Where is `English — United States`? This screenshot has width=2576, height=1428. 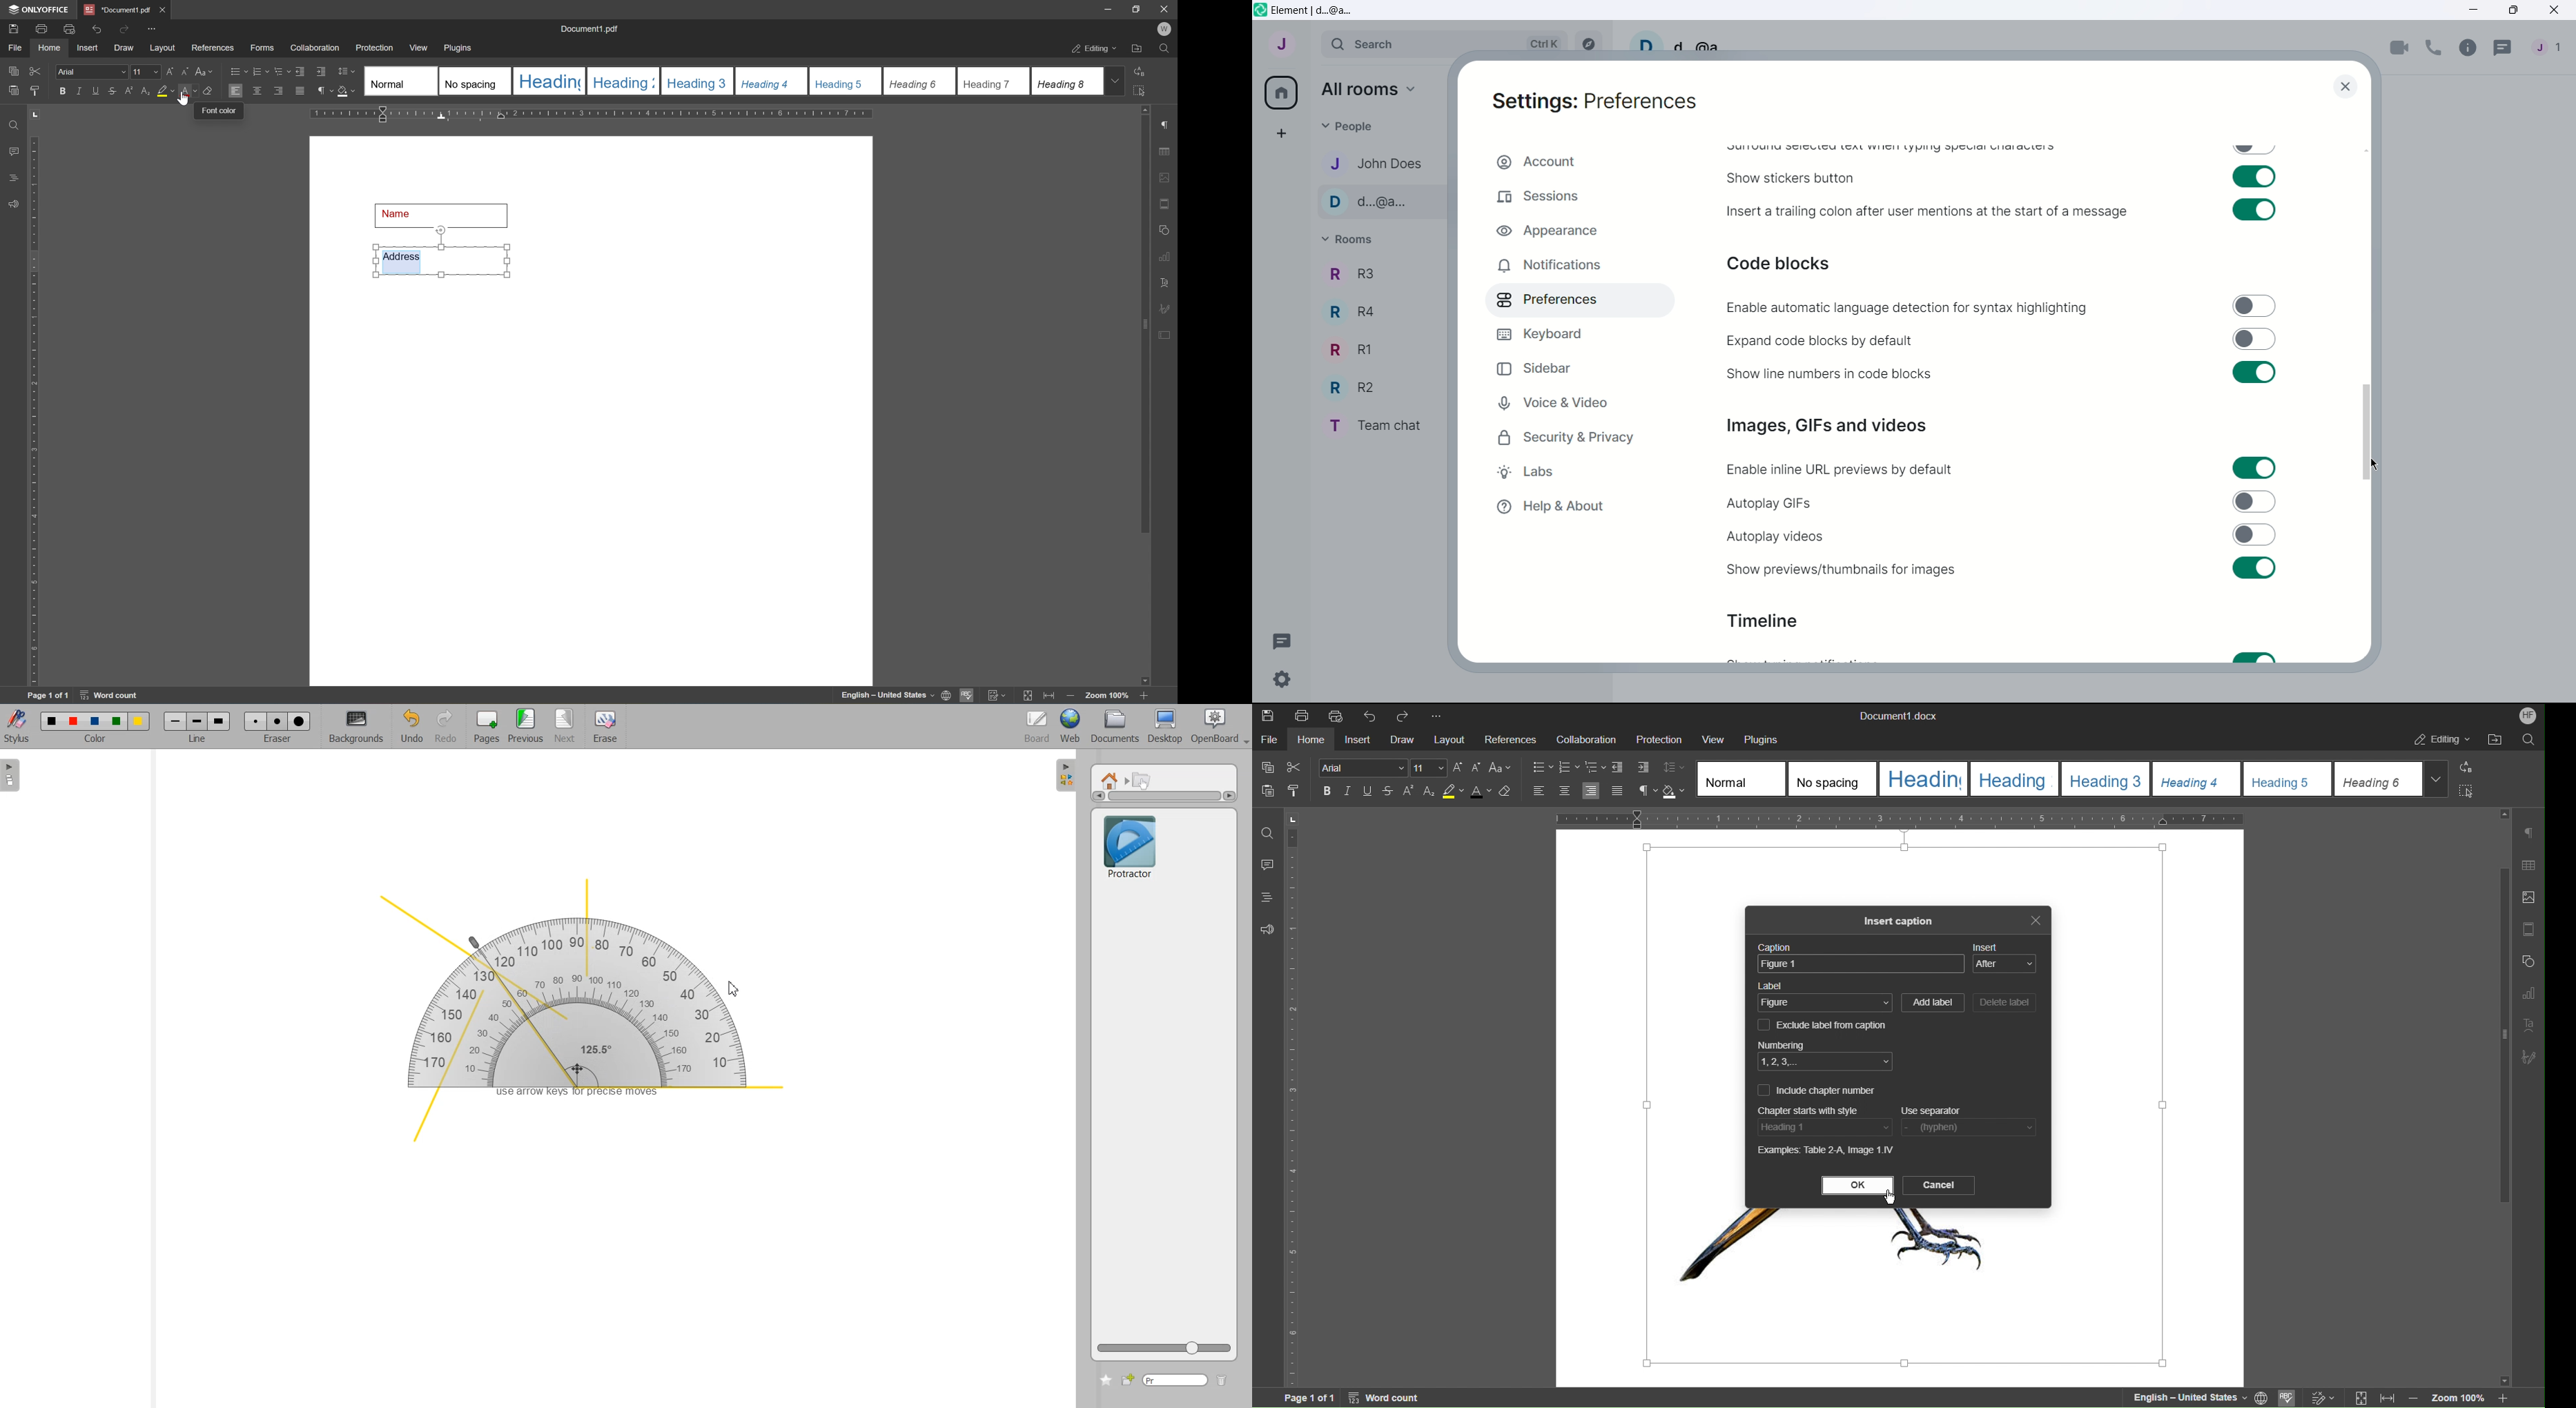 English — United States is located at coordinates (2187, 1397).